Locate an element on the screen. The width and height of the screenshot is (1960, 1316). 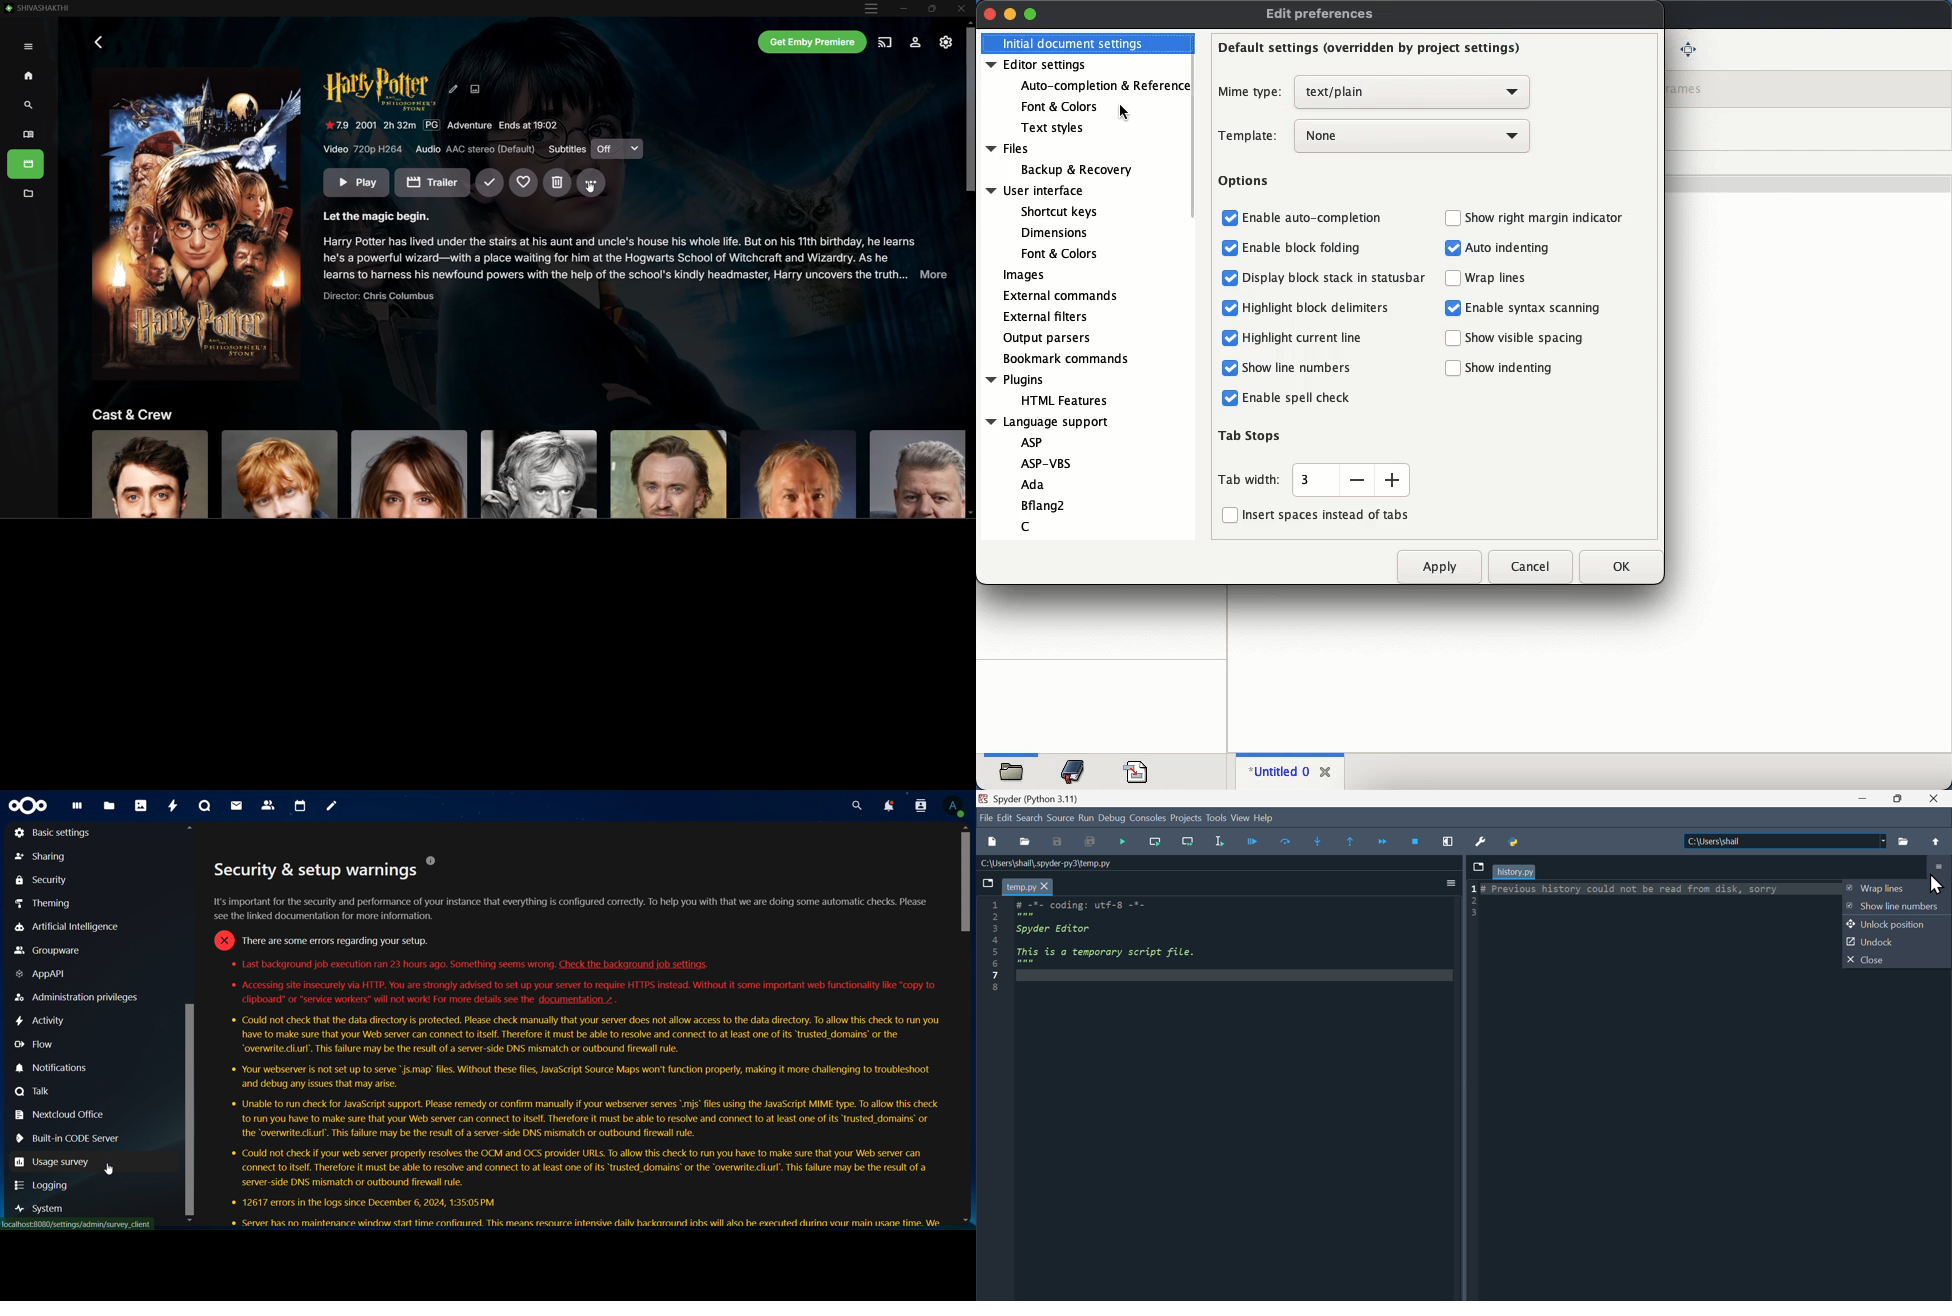
calendar is located at coordinates (301, 804).